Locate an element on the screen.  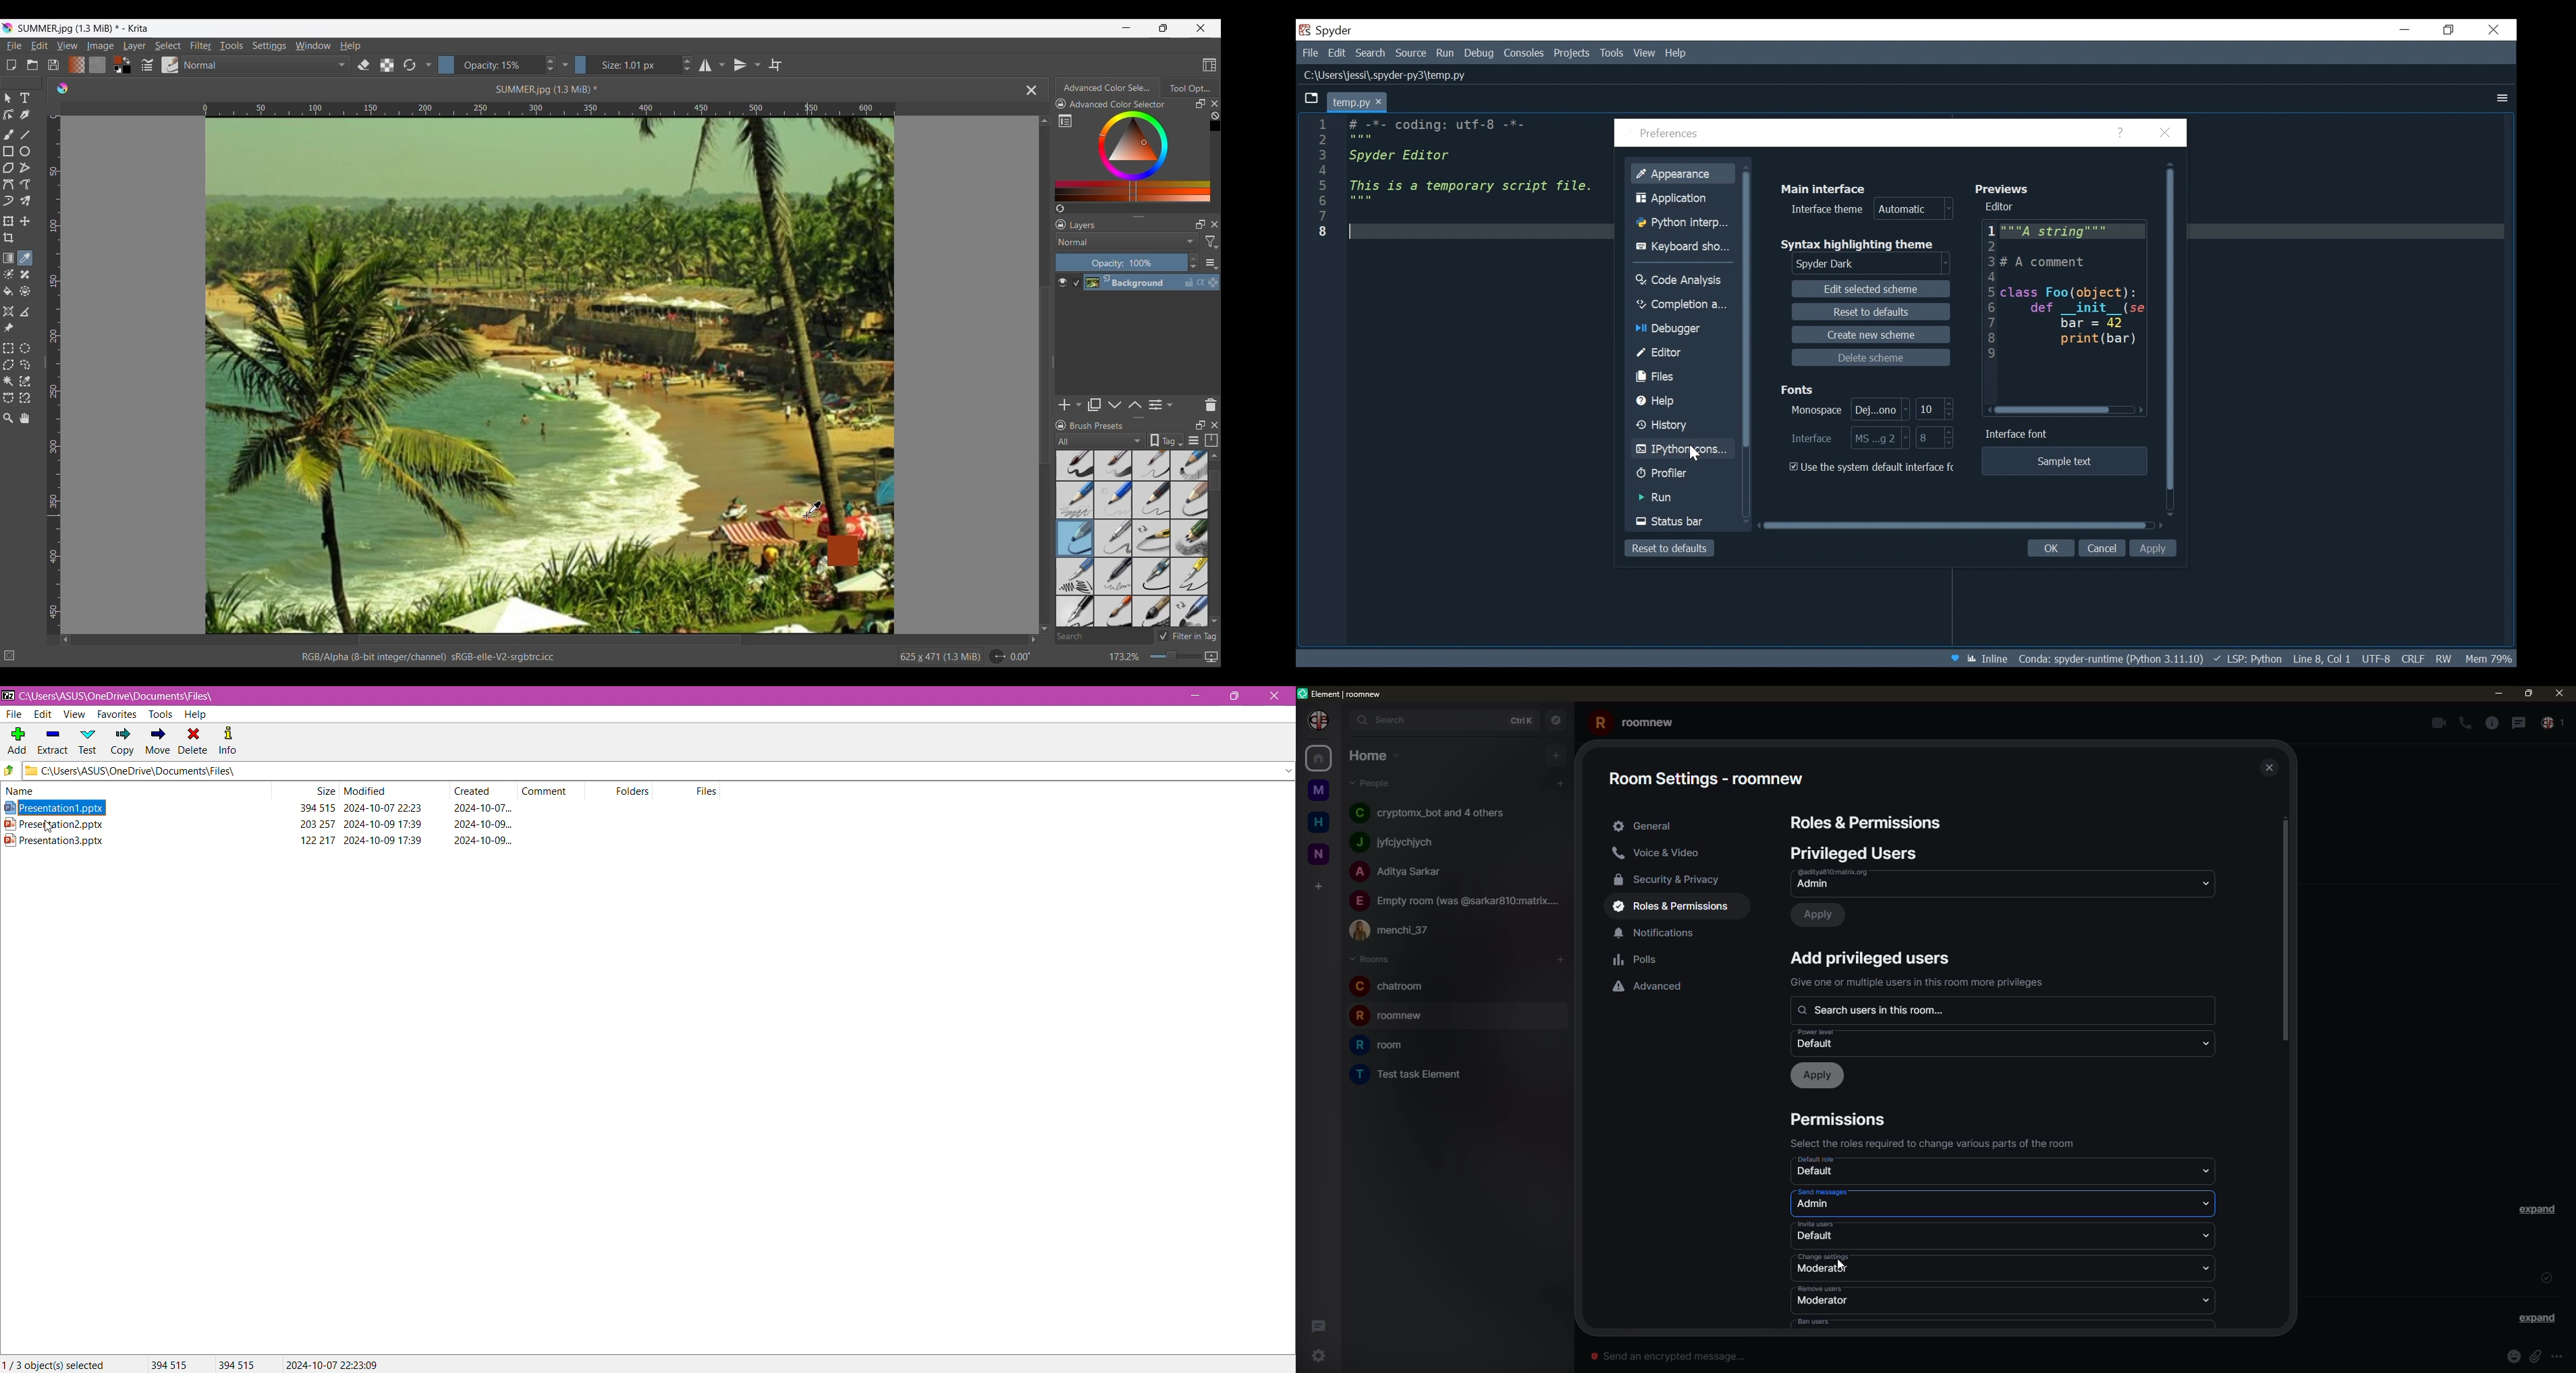
 is located at coordinates (1473, 176).